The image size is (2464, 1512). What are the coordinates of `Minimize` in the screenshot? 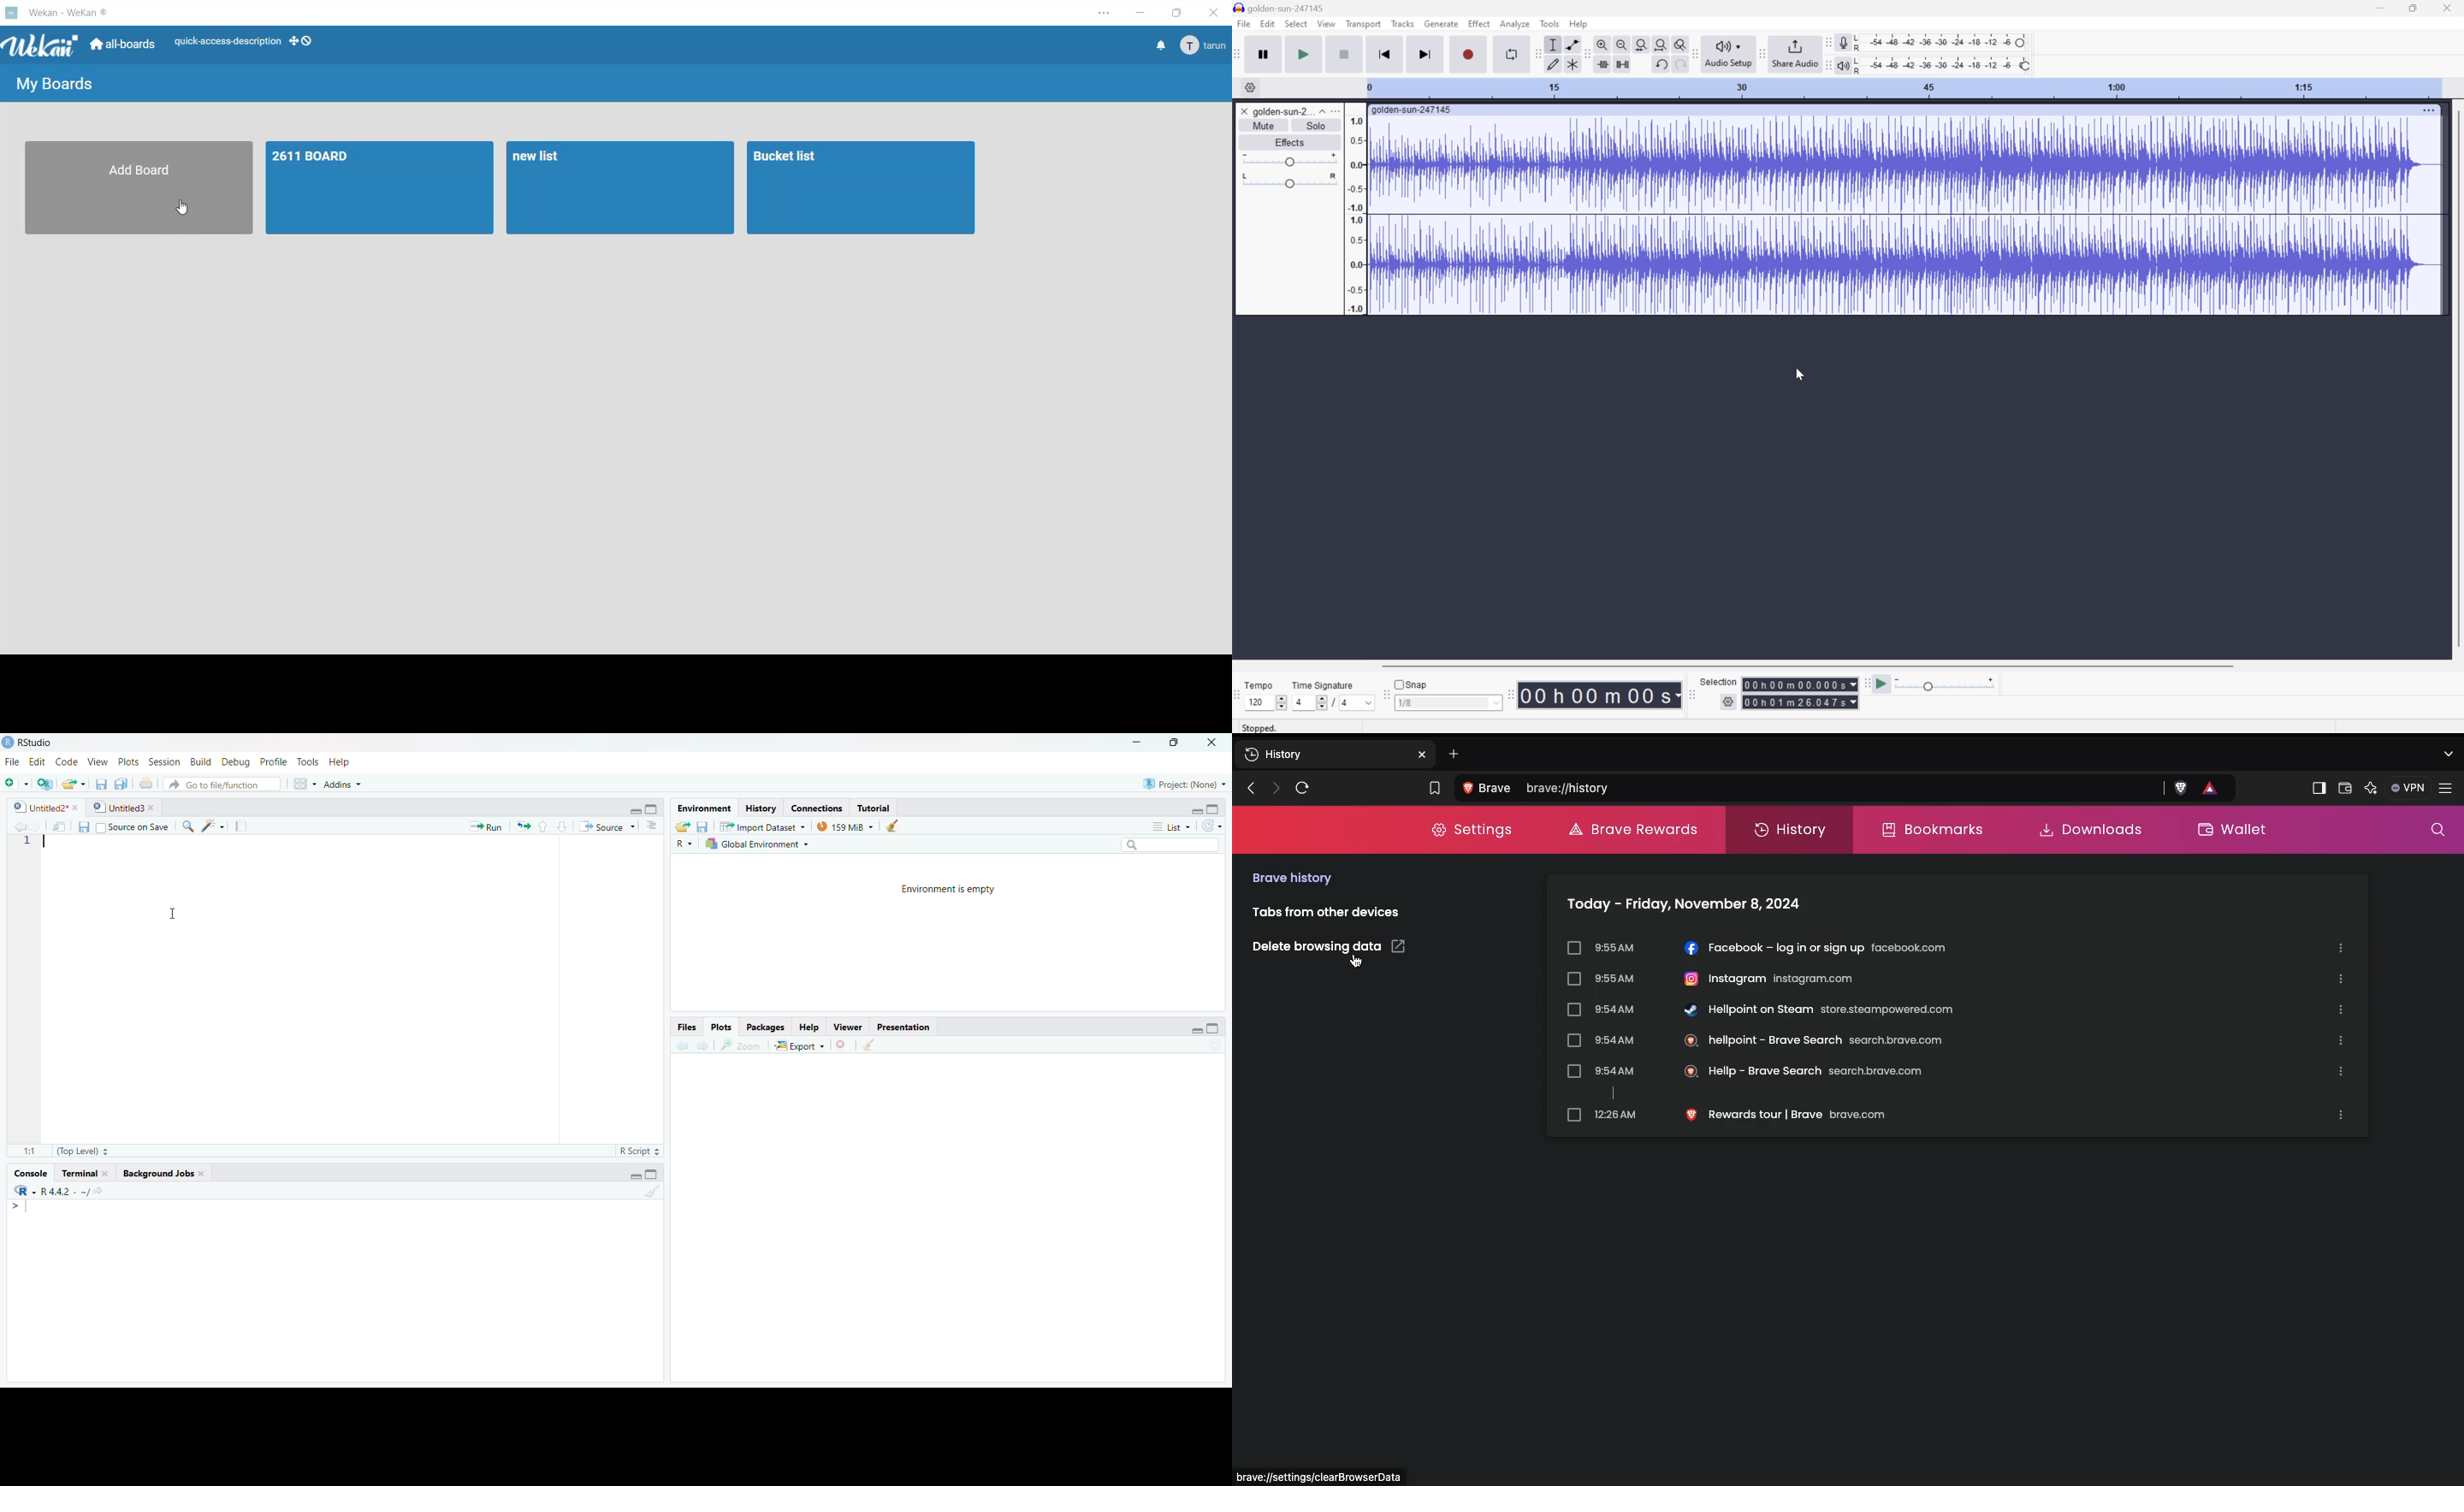 It's located at (634, 1175).